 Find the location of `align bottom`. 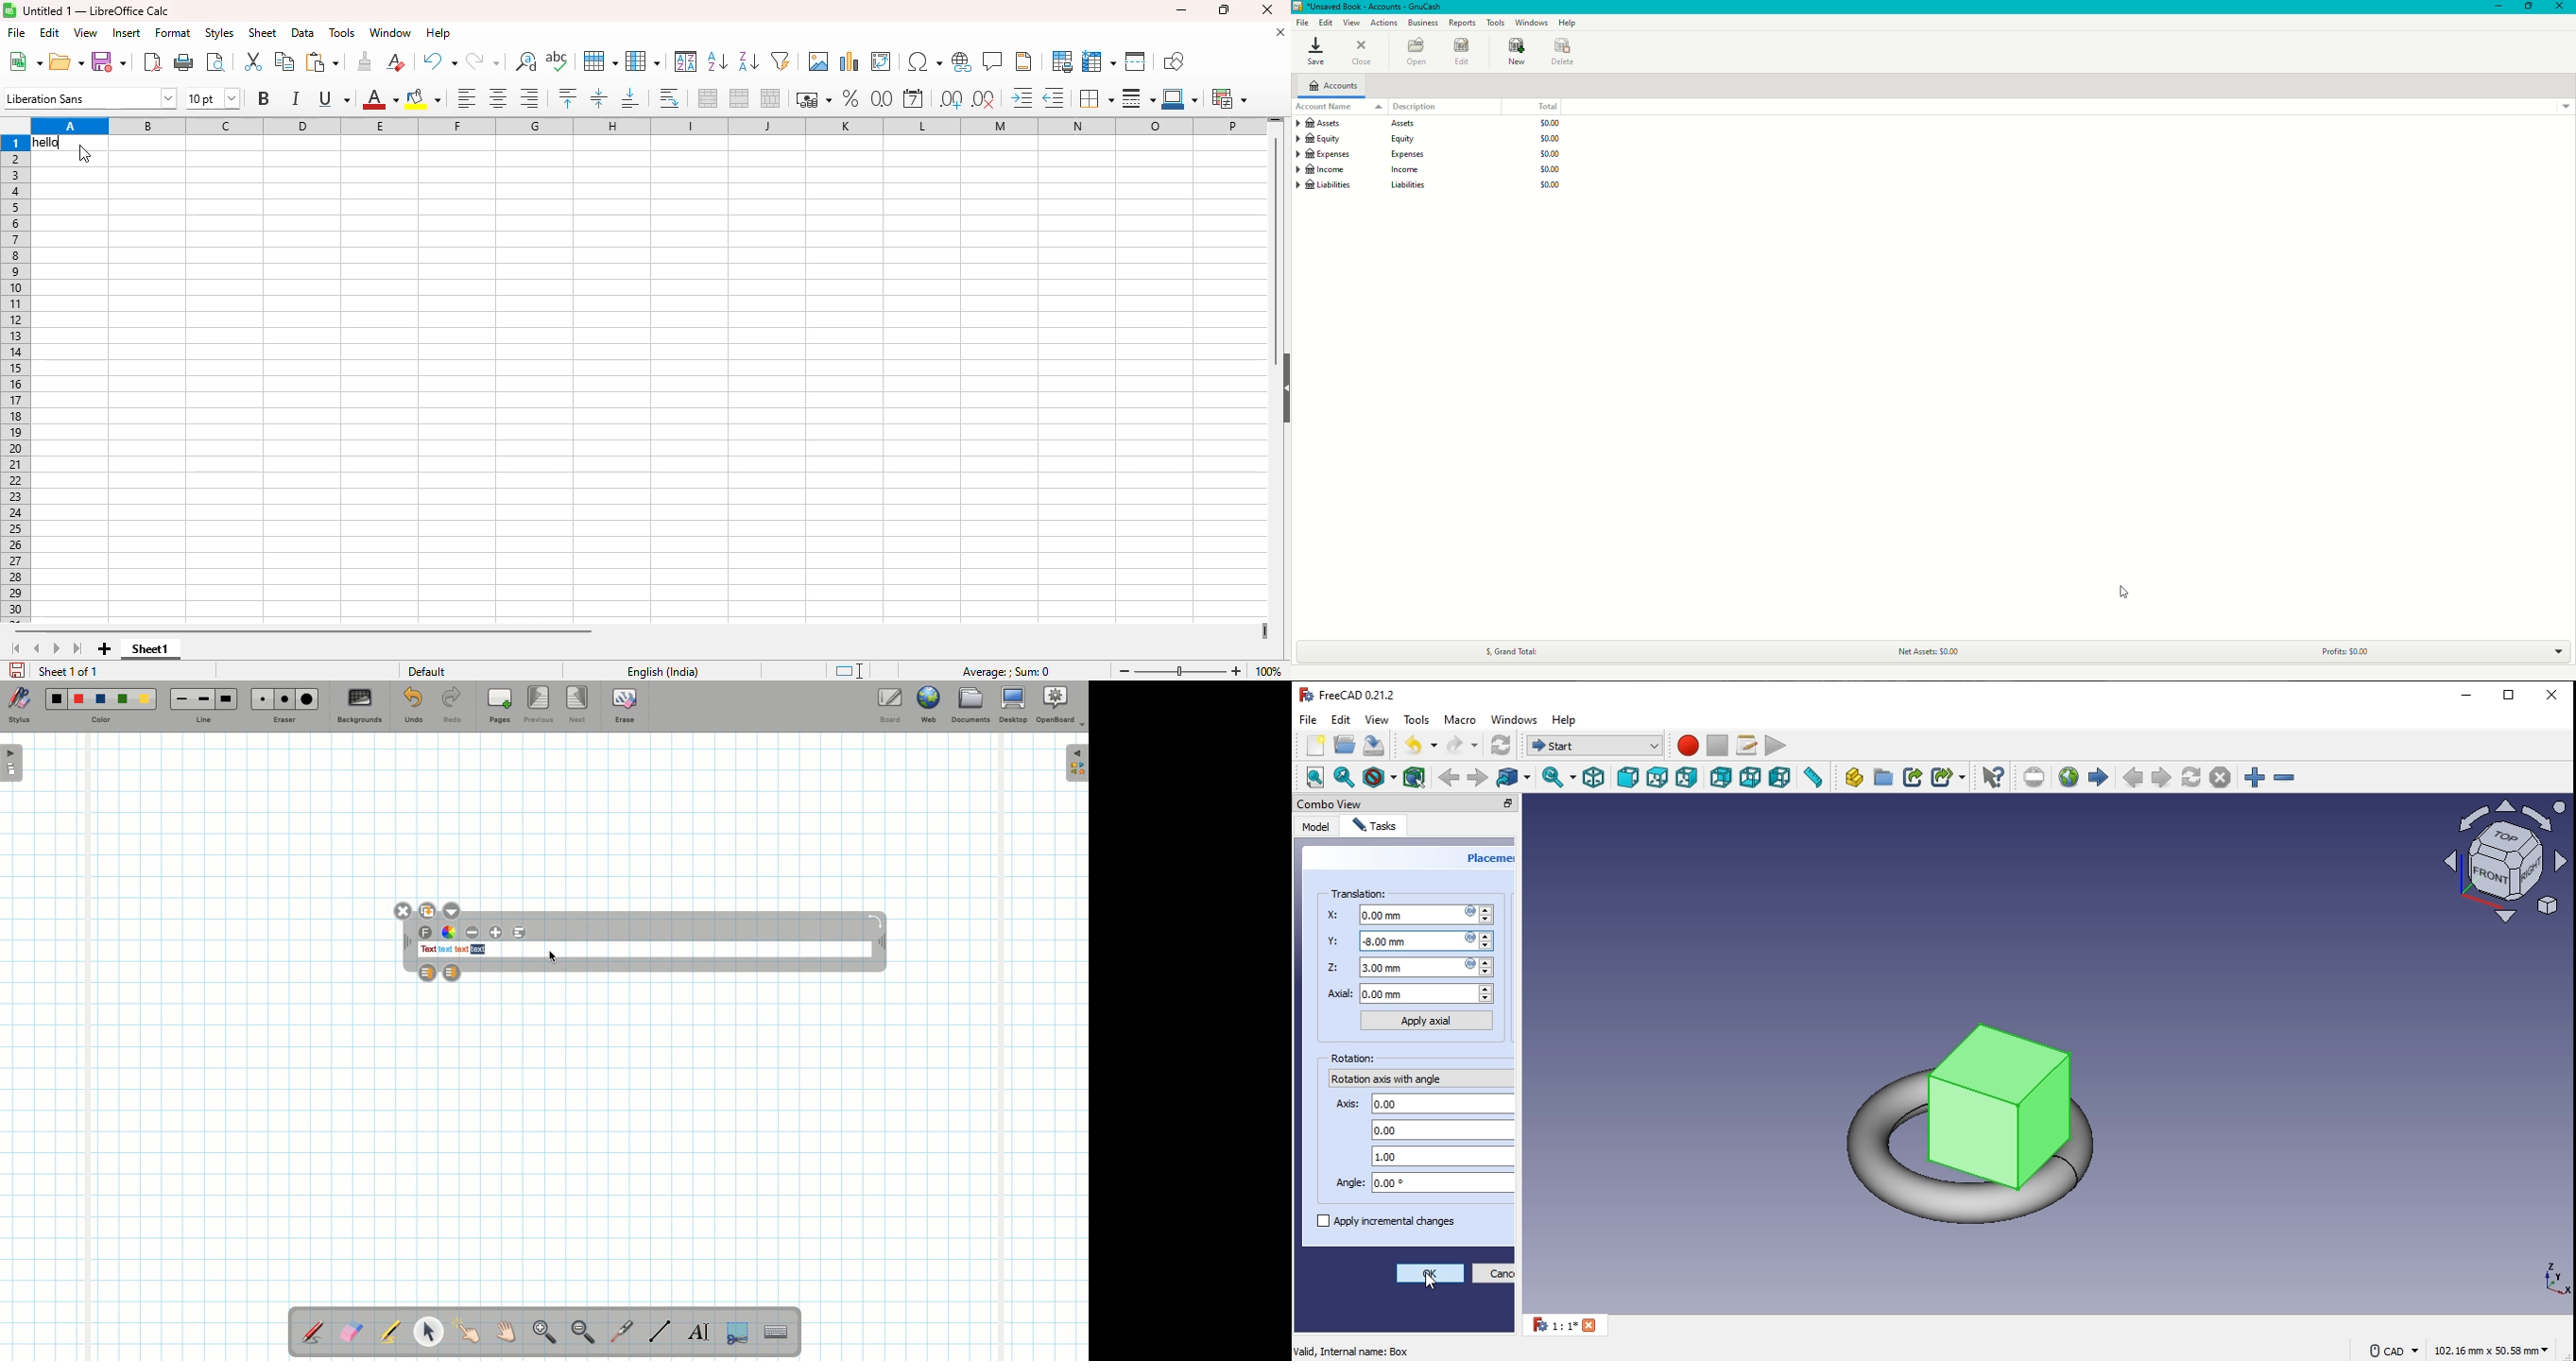

align bottom is located at coordinates (631, 97).